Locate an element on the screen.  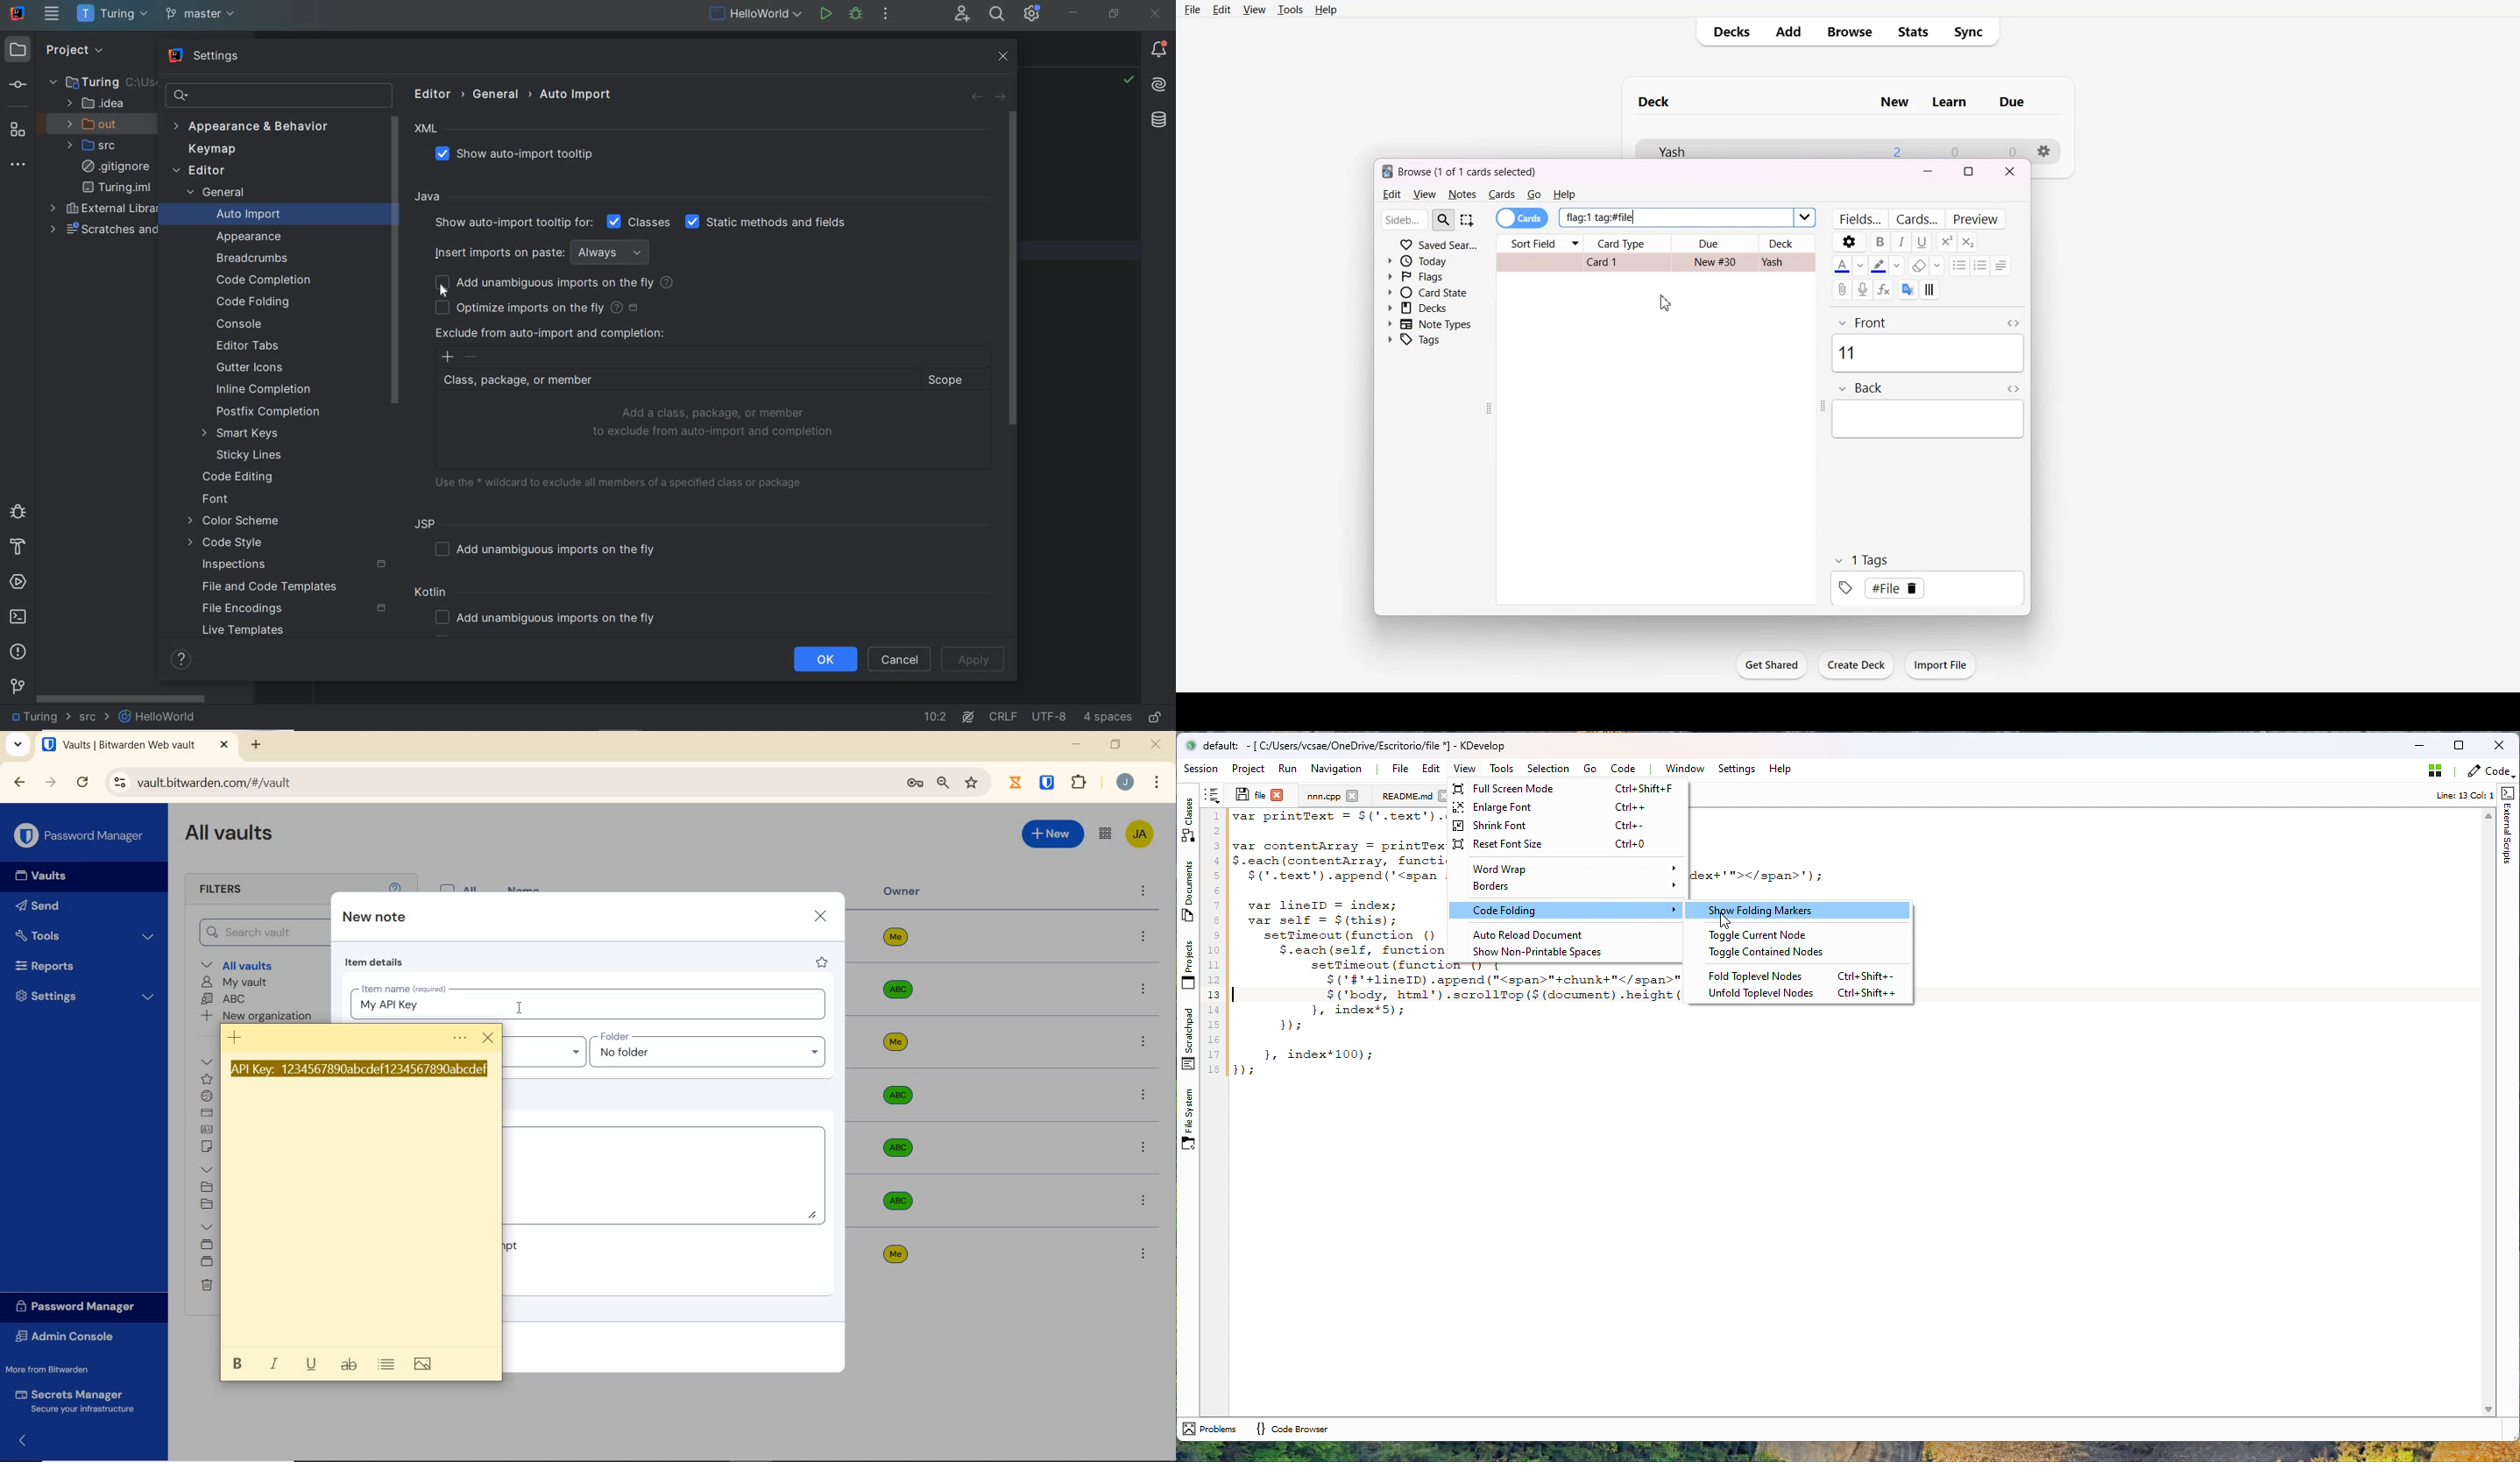
new #30 is located at coordinates (1714, 263).